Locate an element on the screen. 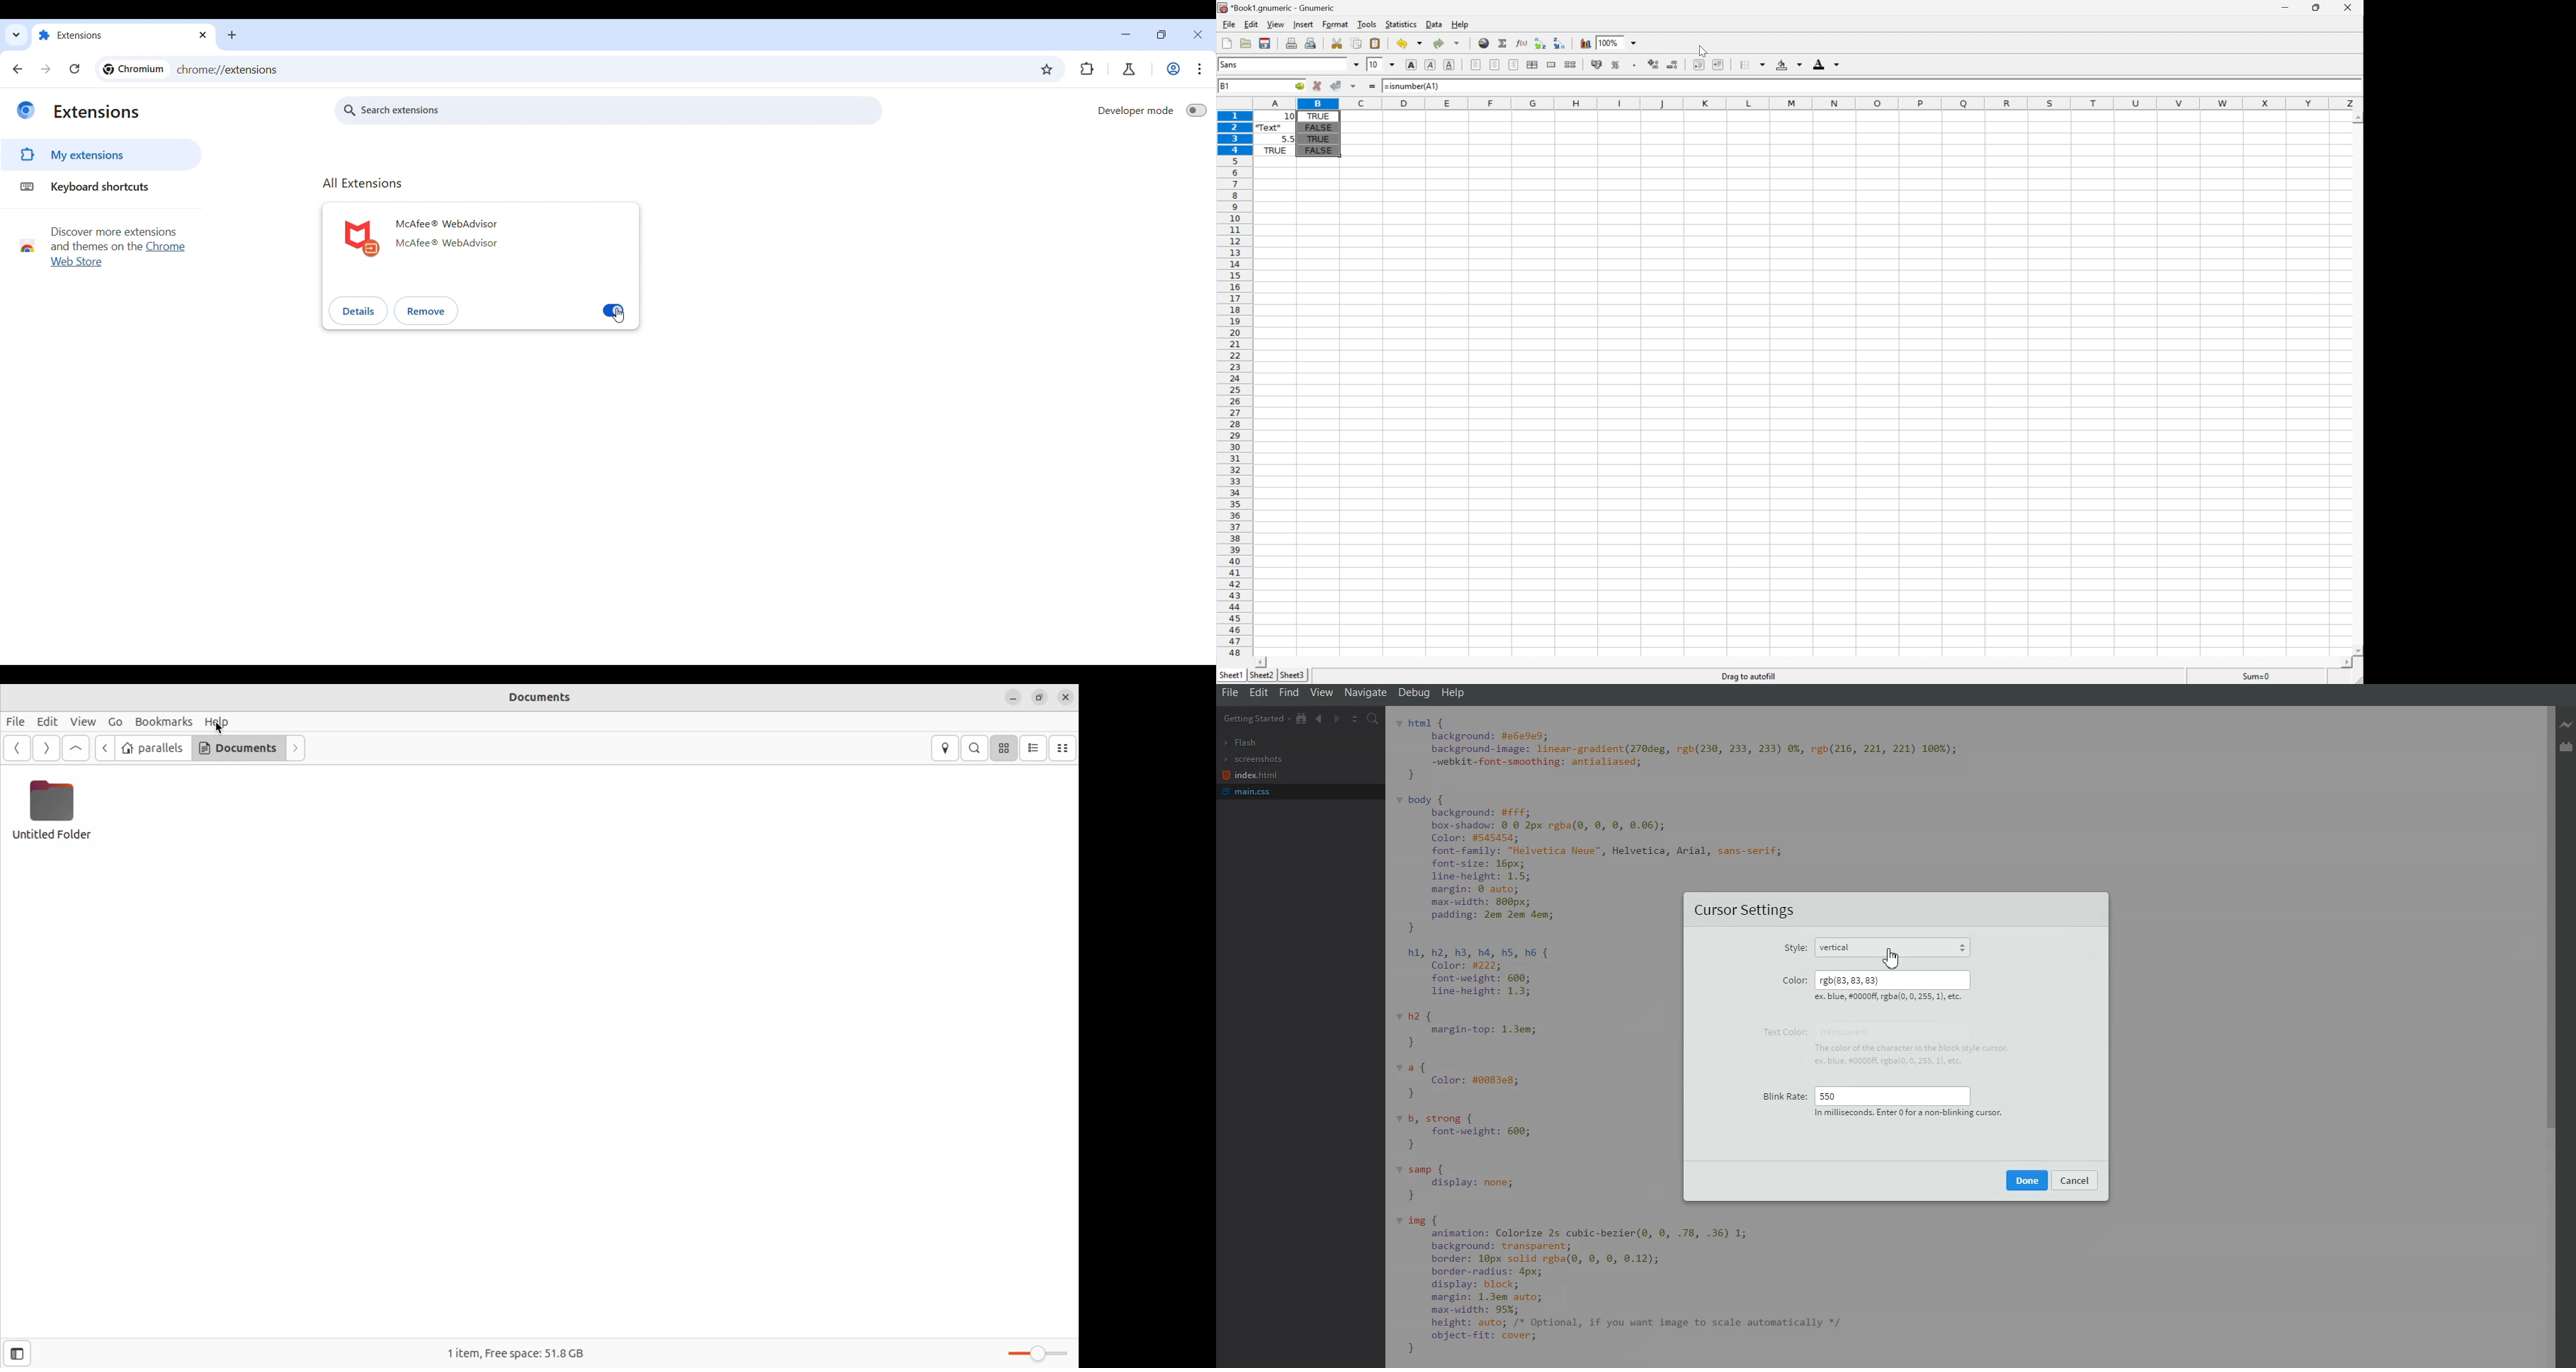 Image resolution: width=2576 pixels, height=1372 pixels. close is located at coordinates (1065, 696).